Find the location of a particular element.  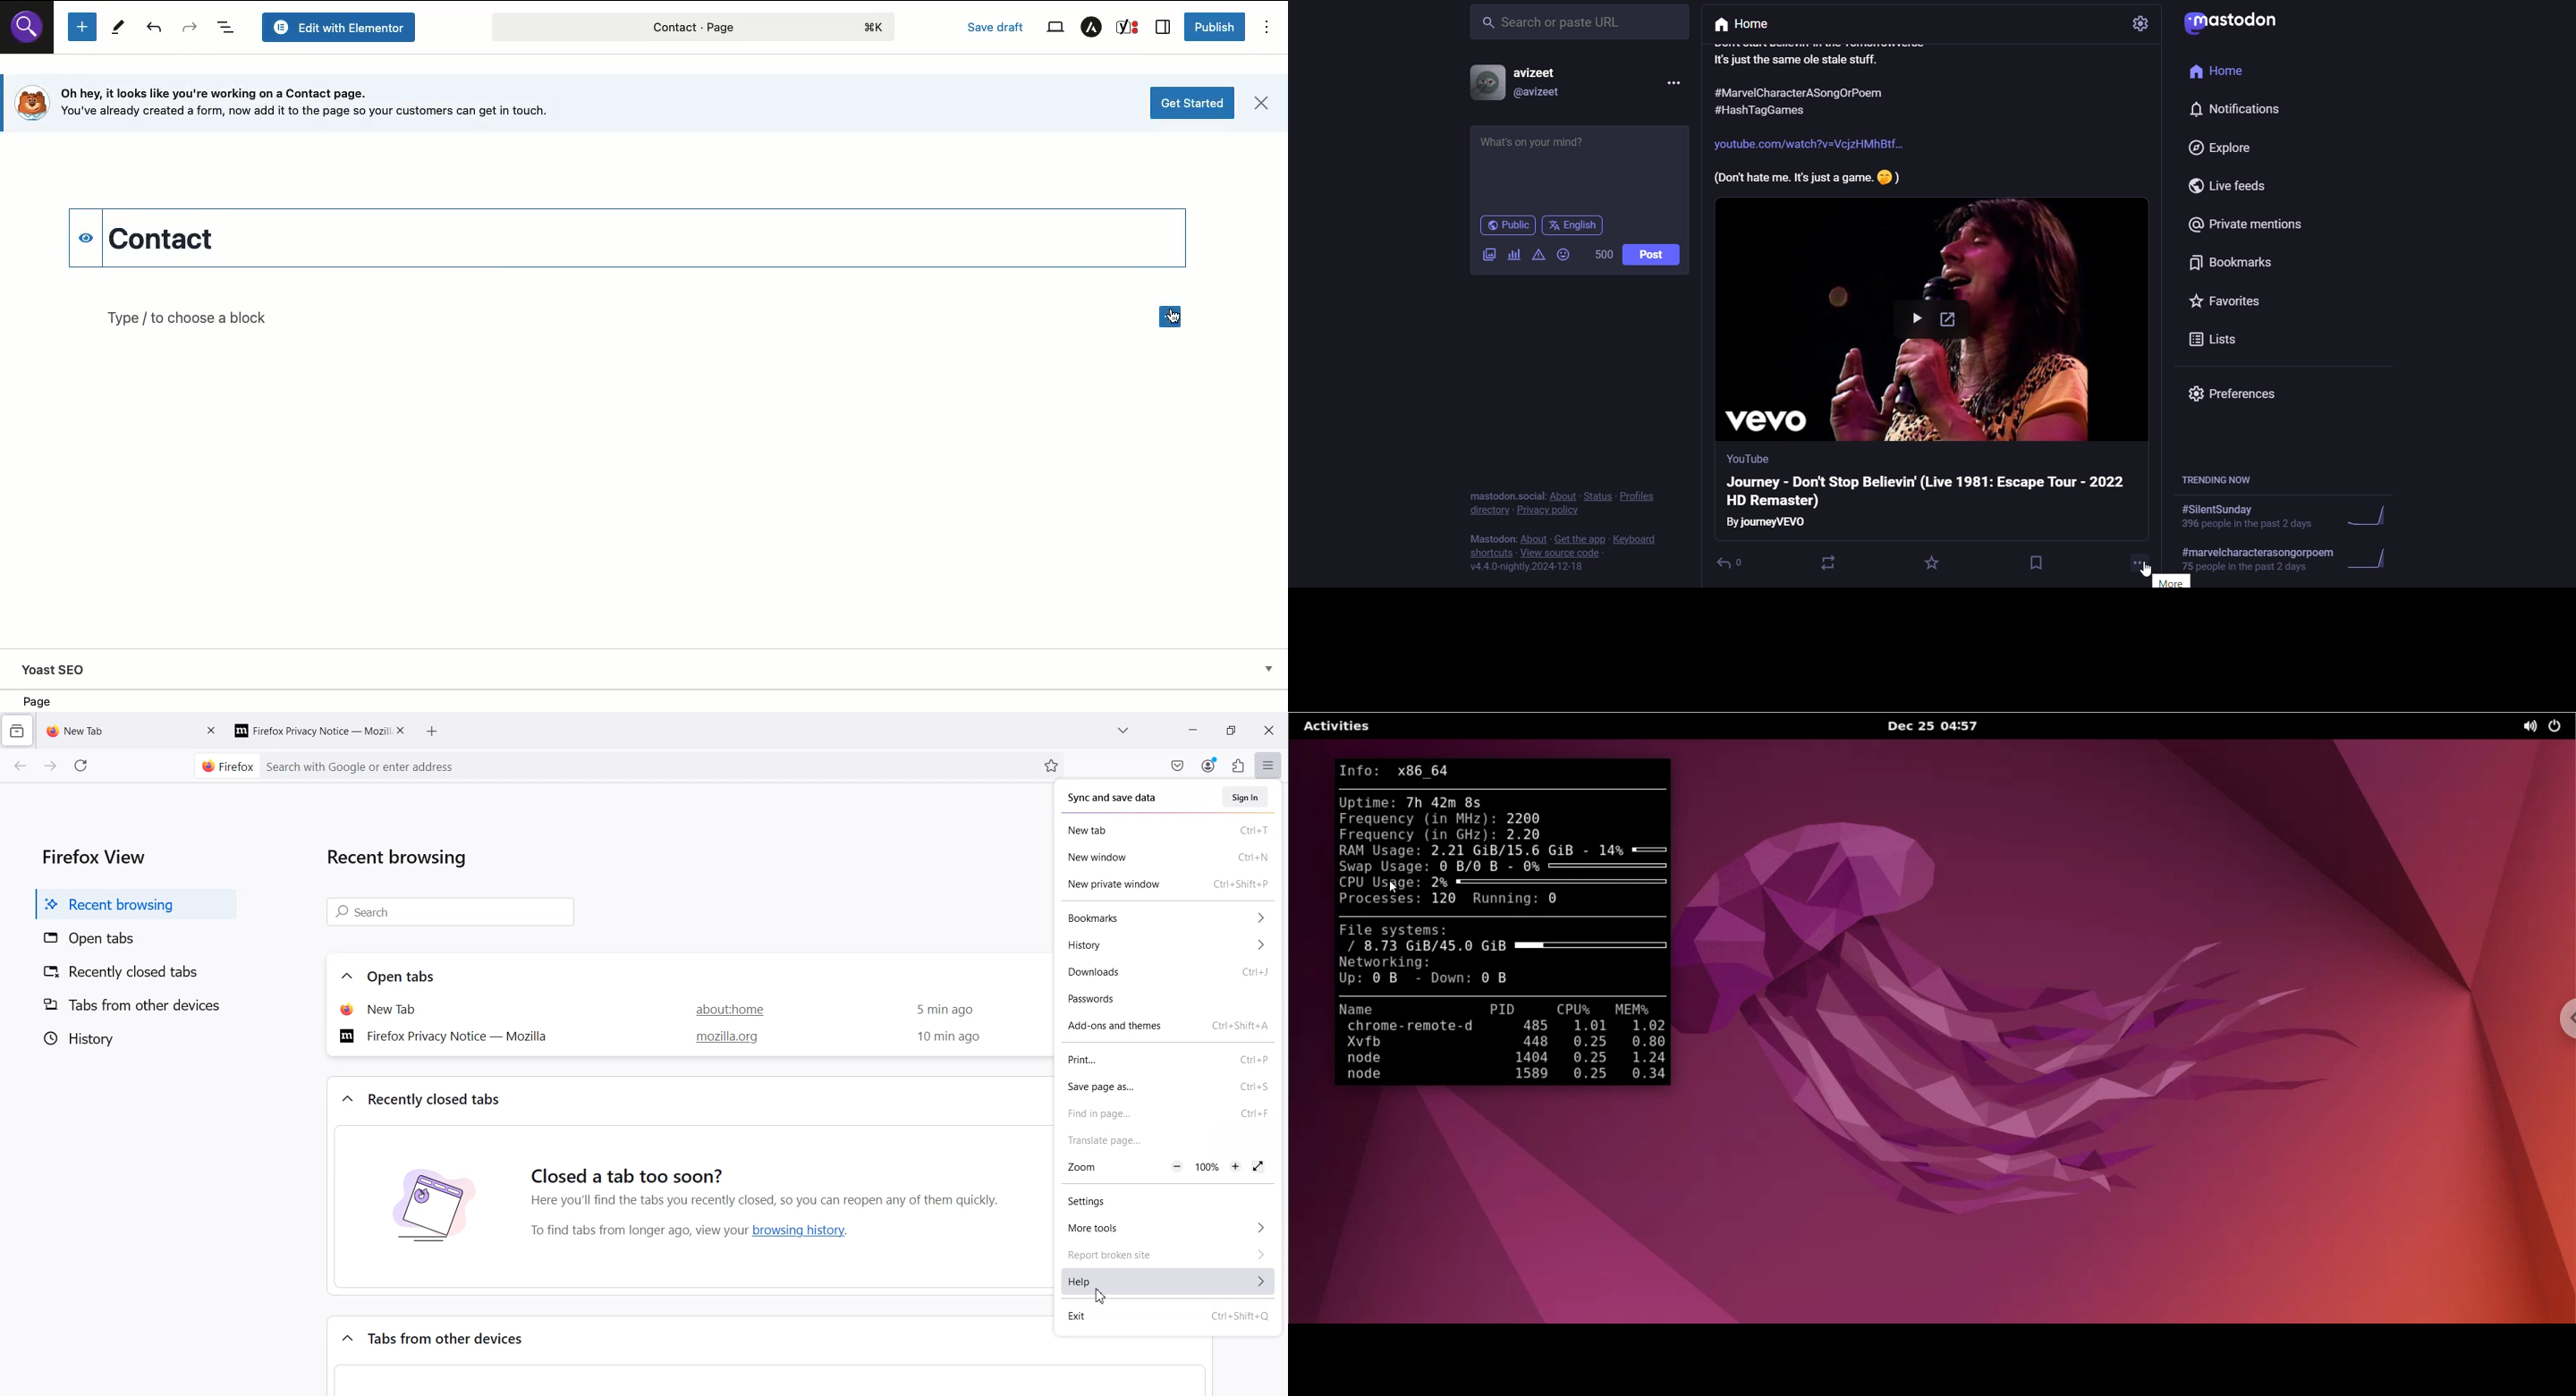

Close is located at coordinates (1260, 106).